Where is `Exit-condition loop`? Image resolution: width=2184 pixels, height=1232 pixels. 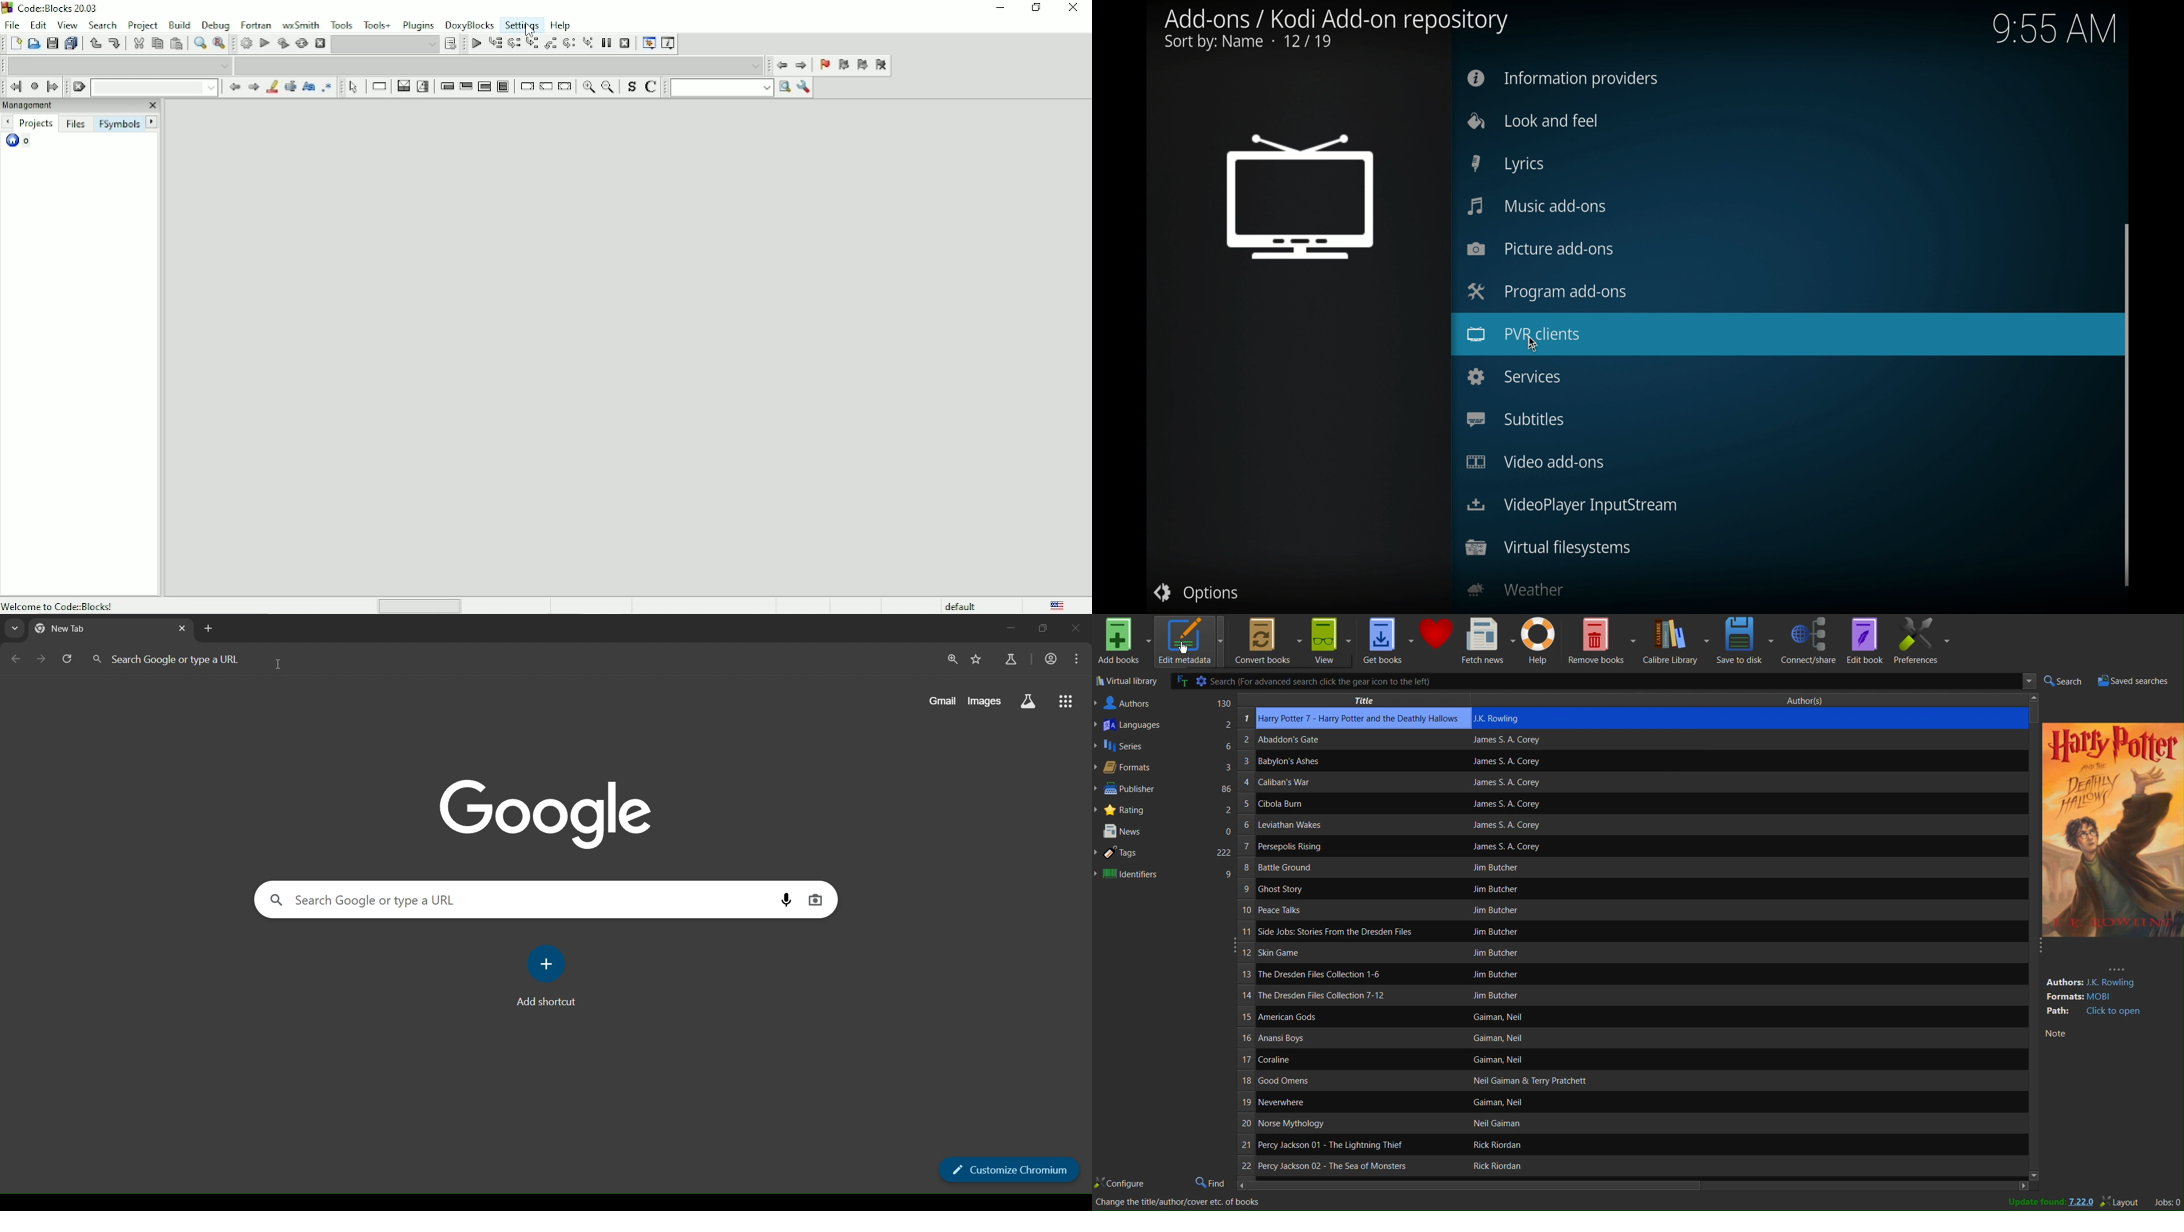
Exit-condition loop is located at coordinates (465, 87).